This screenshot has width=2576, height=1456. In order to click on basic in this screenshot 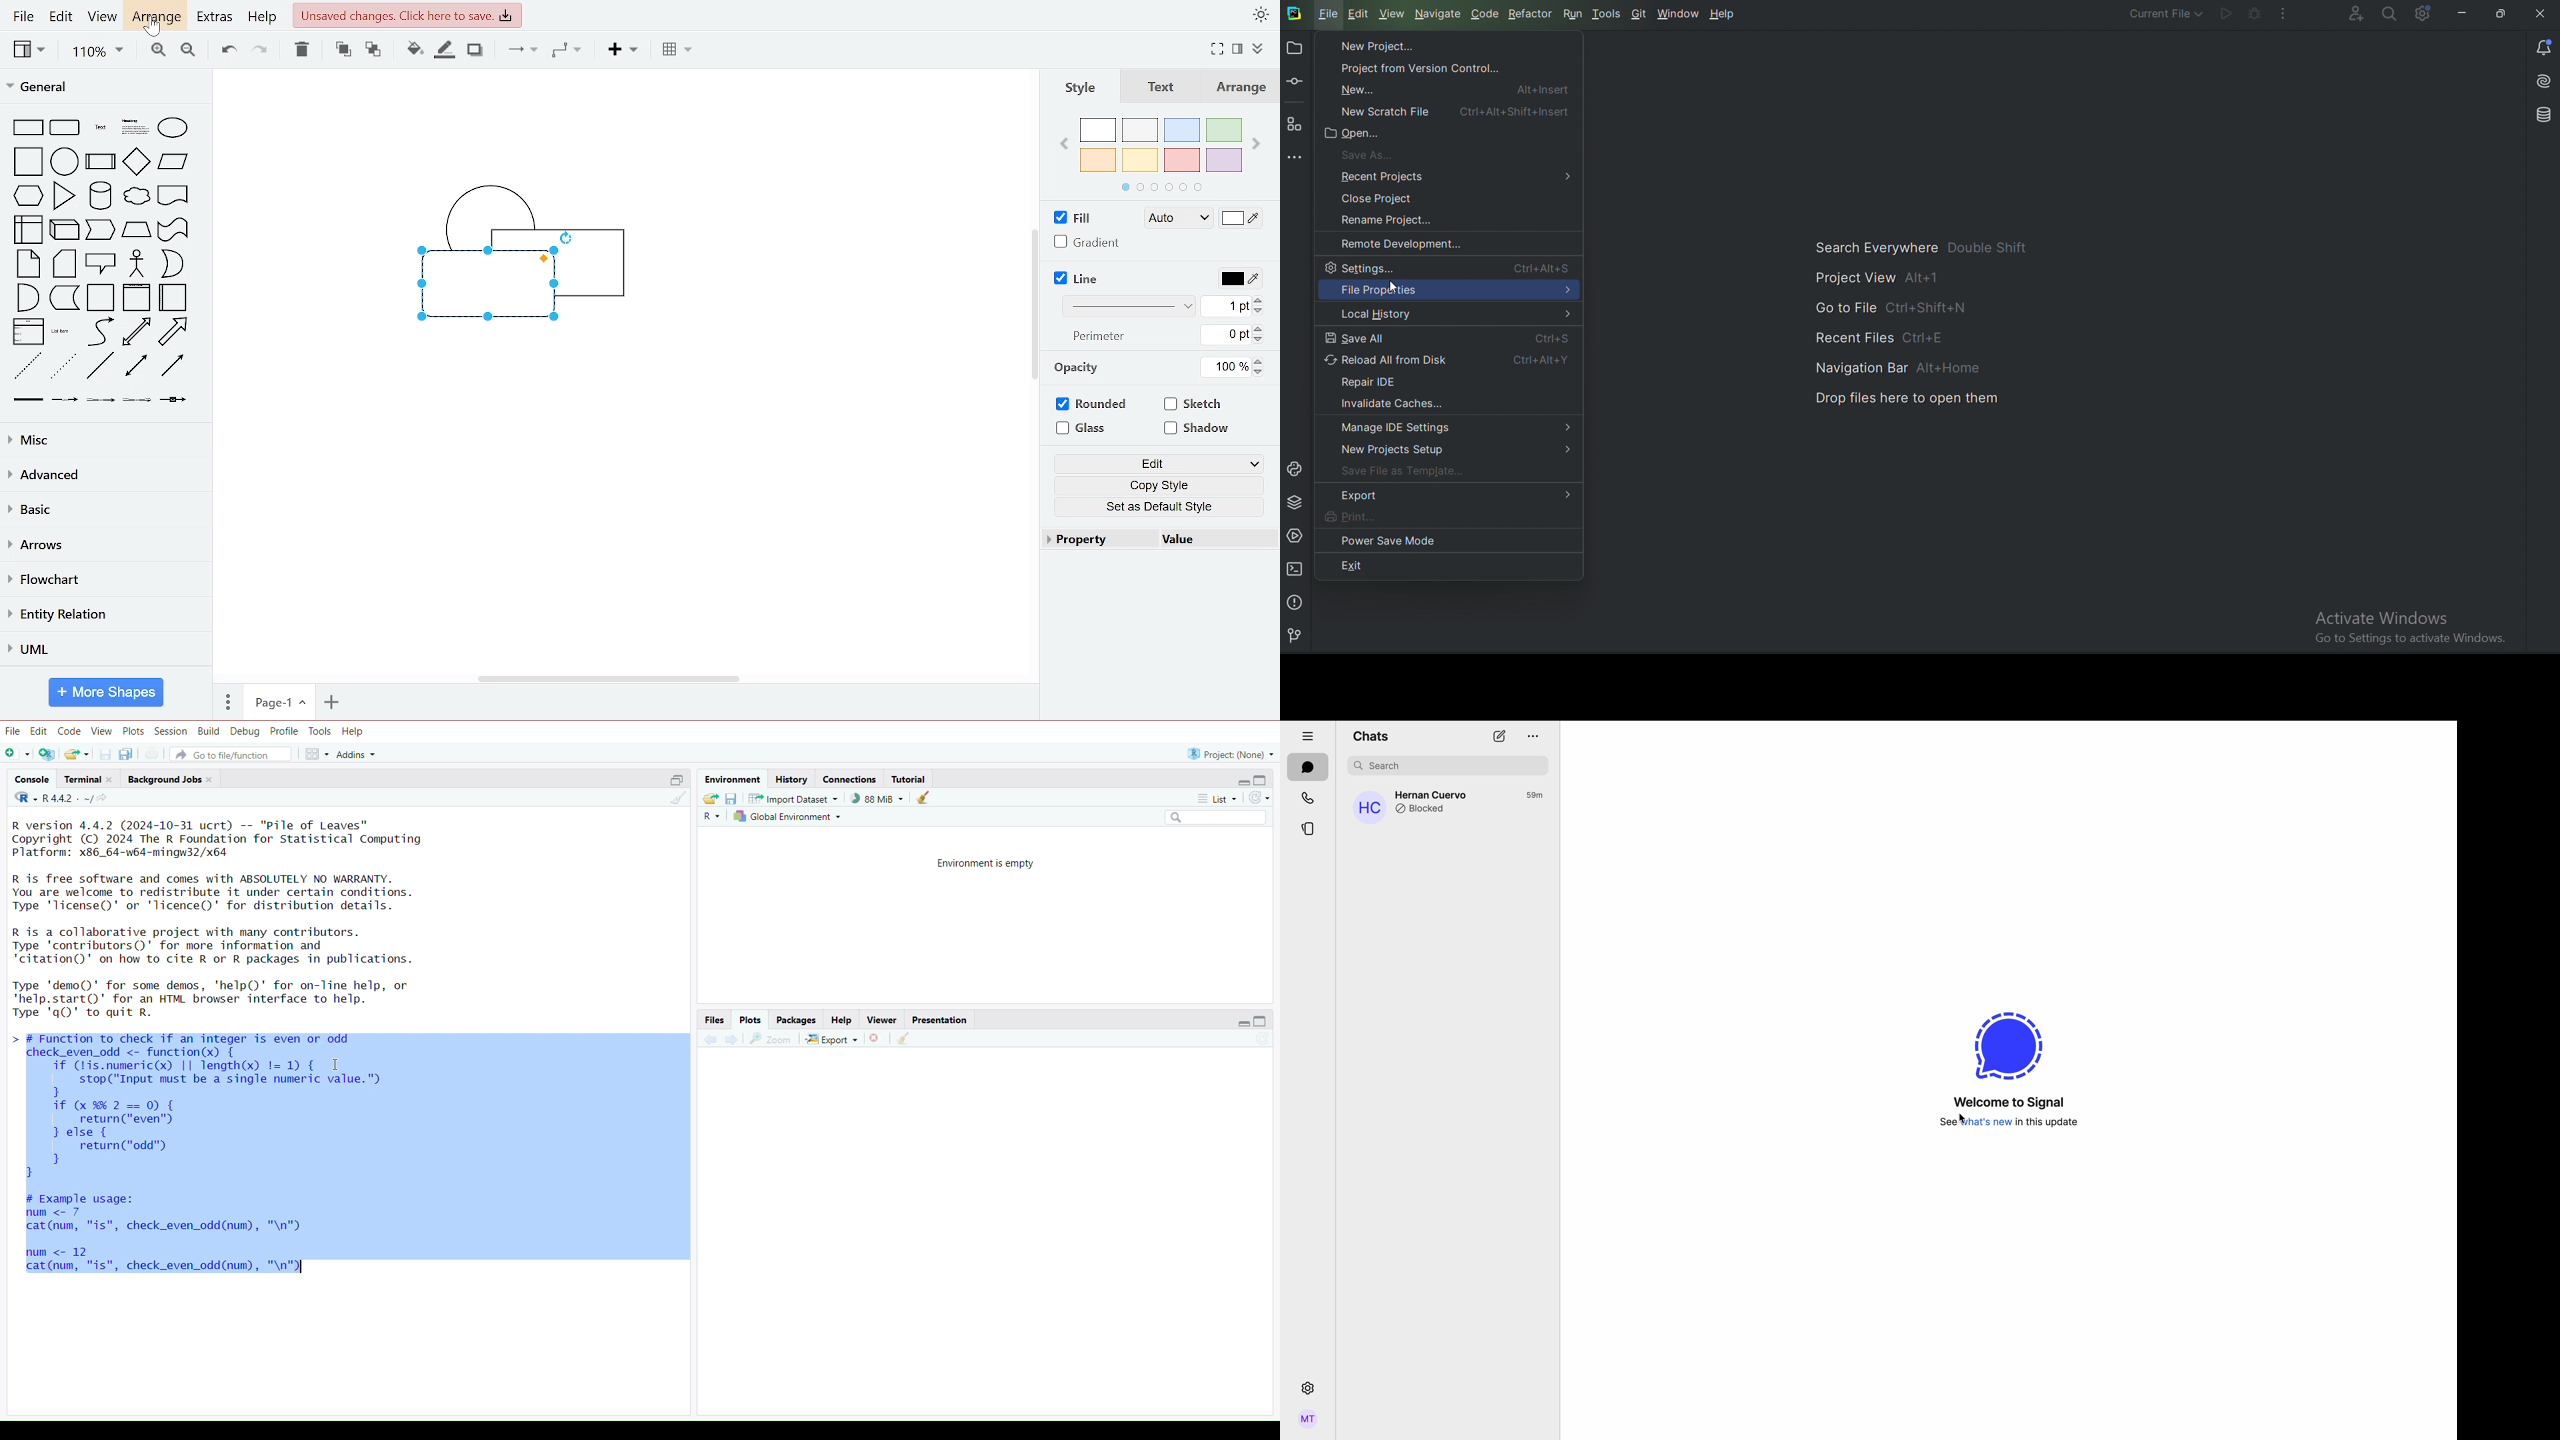, I will do `click(106, 509)`.